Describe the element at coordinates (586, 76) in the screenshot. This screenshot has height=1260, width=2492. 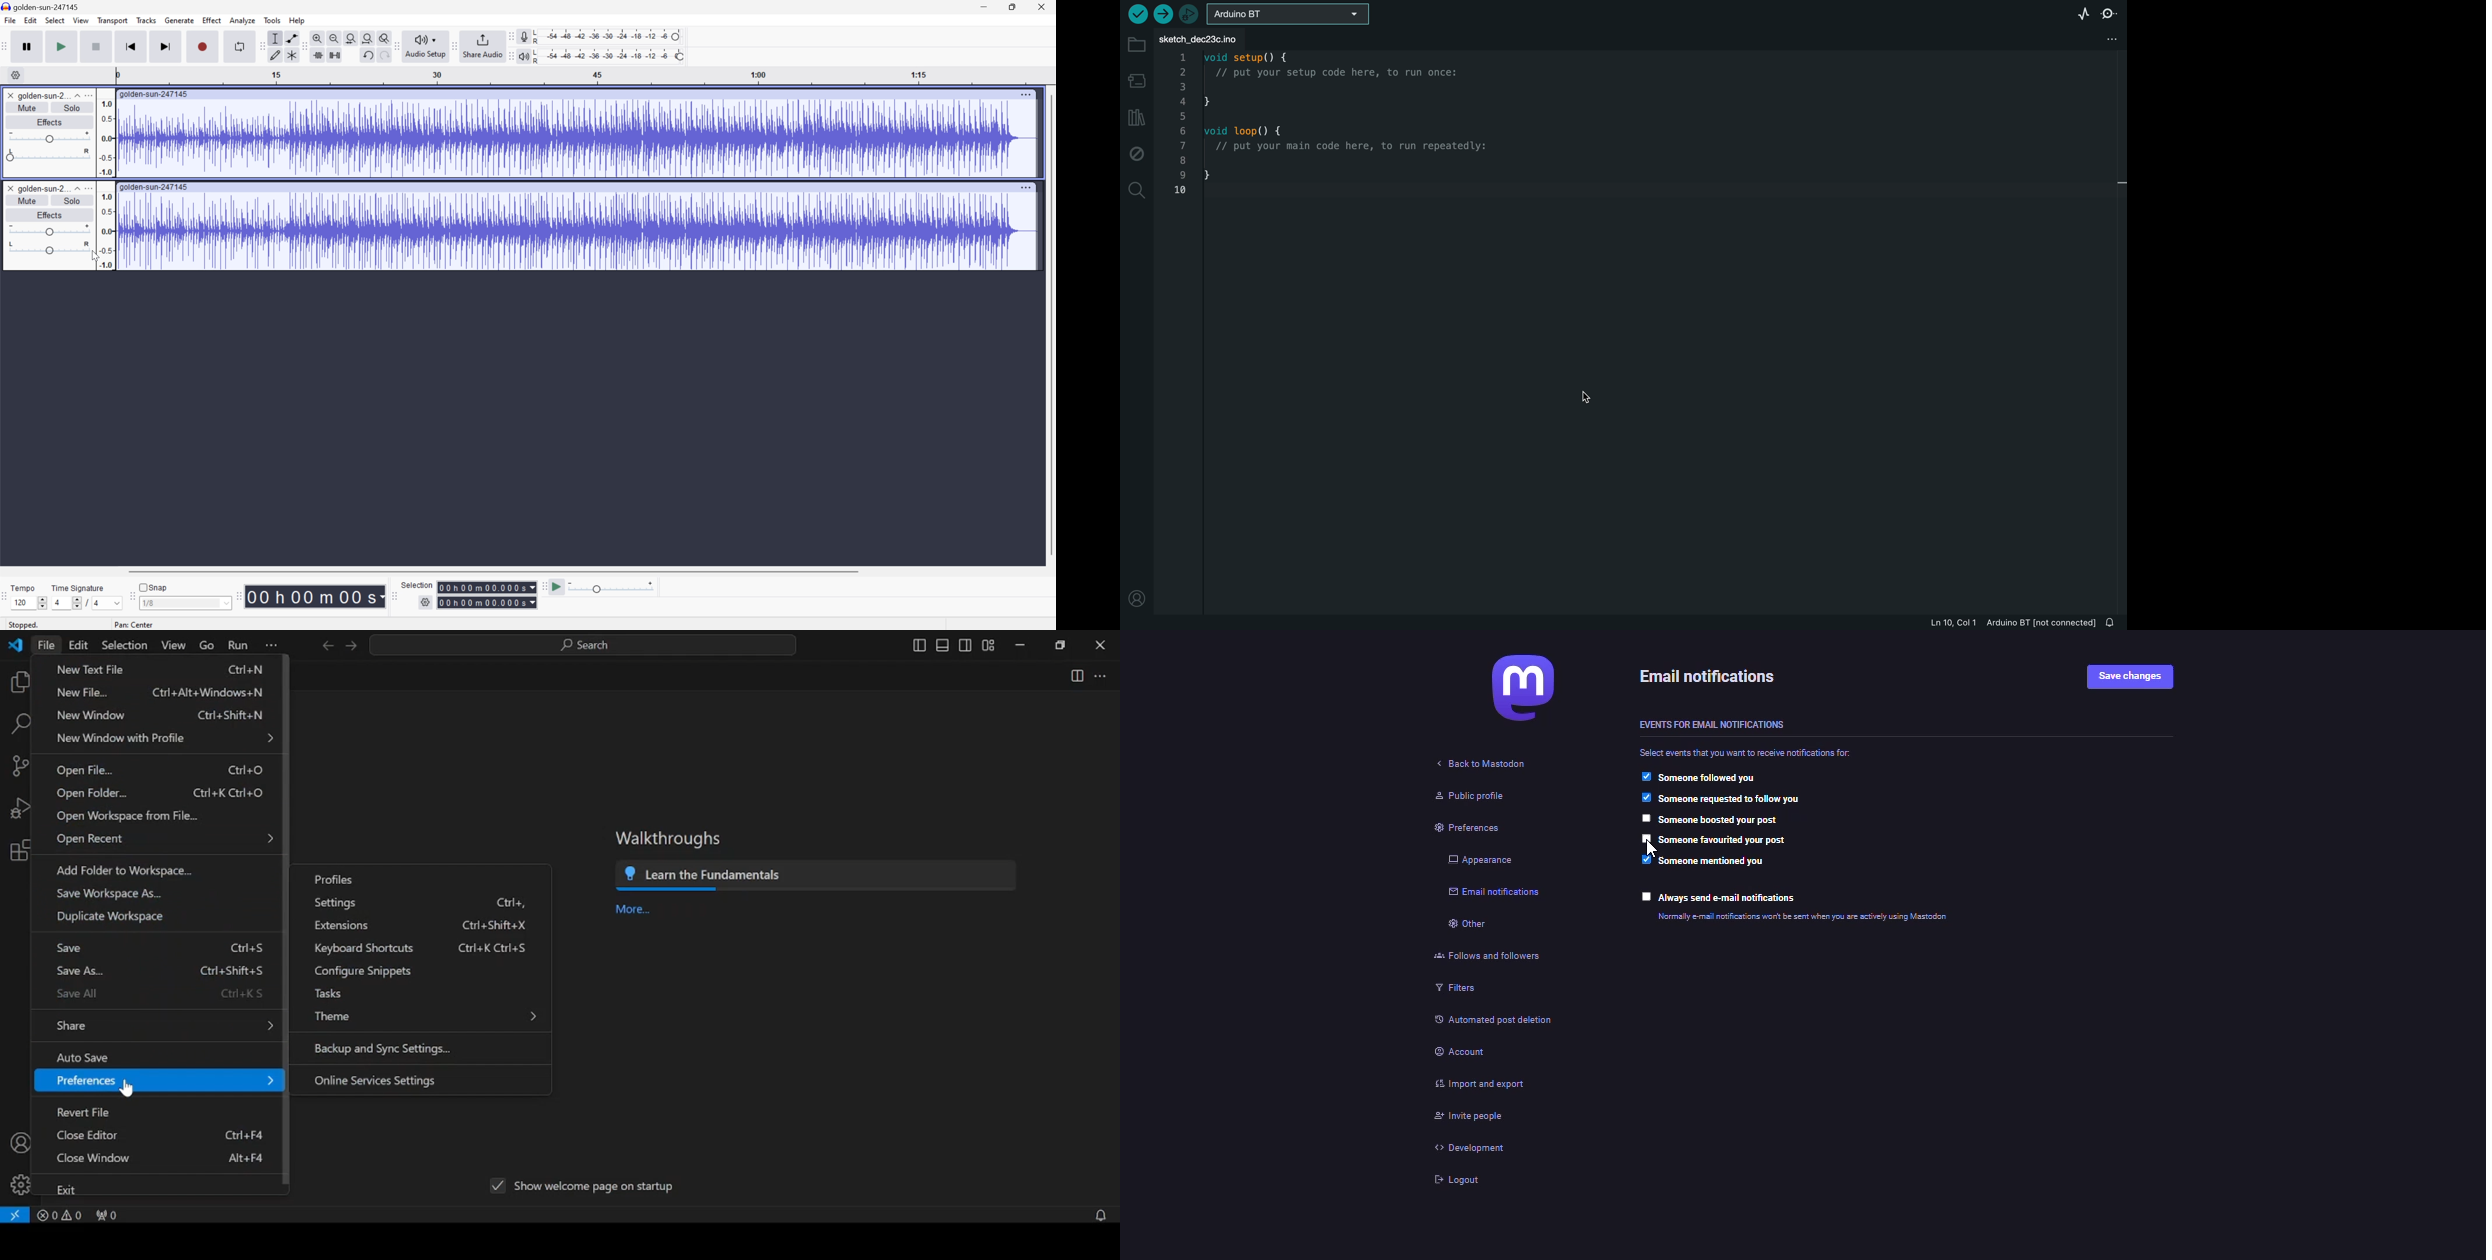
I see `Scale` at that location.